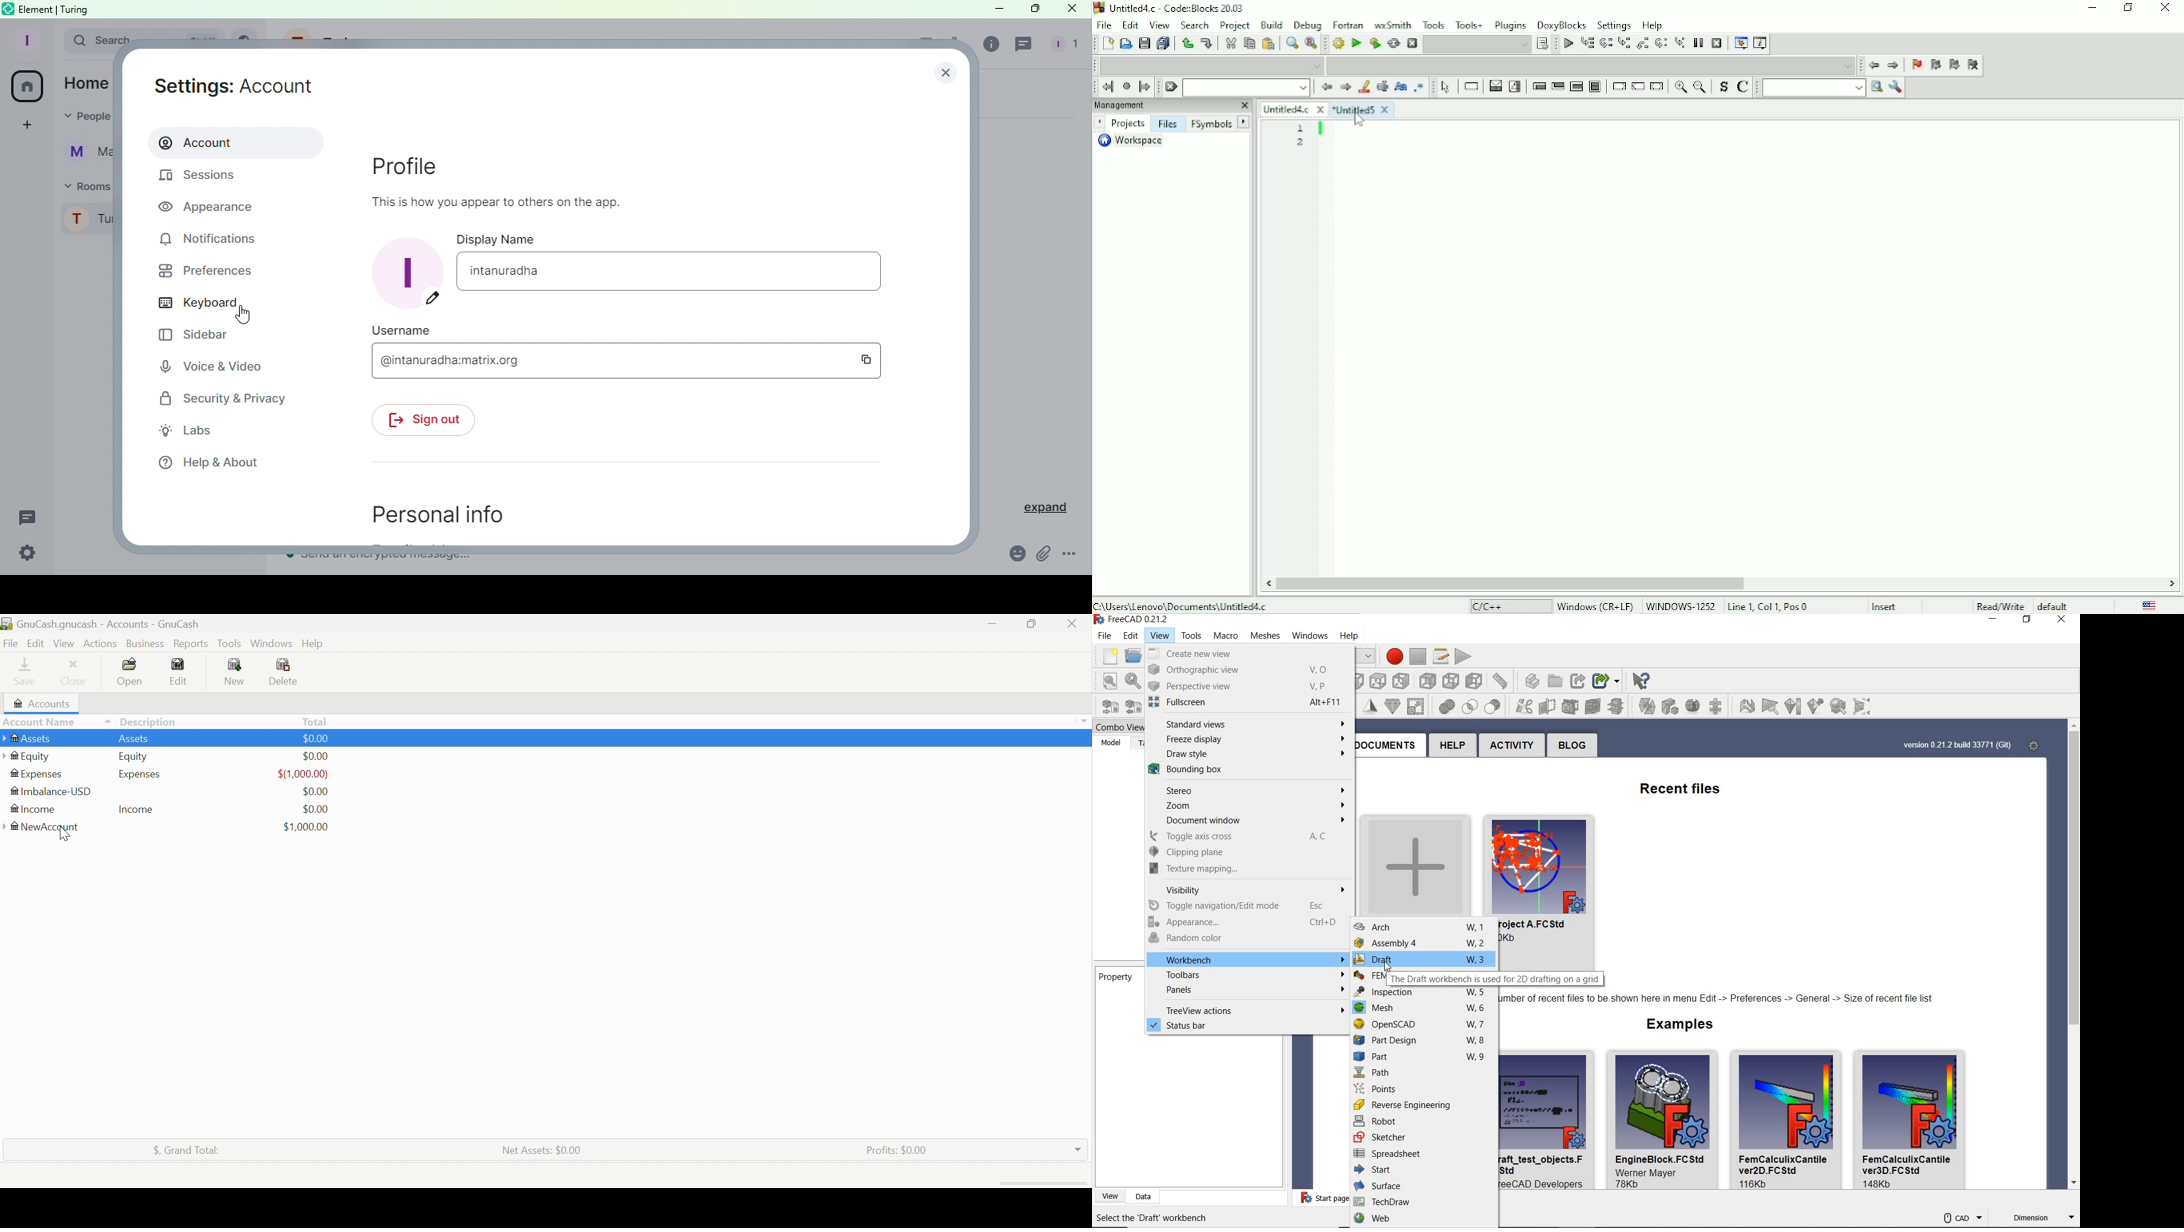 The width and height of the screenshot is (2184, 1232). What do you see at coordinates (24, 127) in the screenshot?
I see `Create a space` at bounding box center [24, 127].